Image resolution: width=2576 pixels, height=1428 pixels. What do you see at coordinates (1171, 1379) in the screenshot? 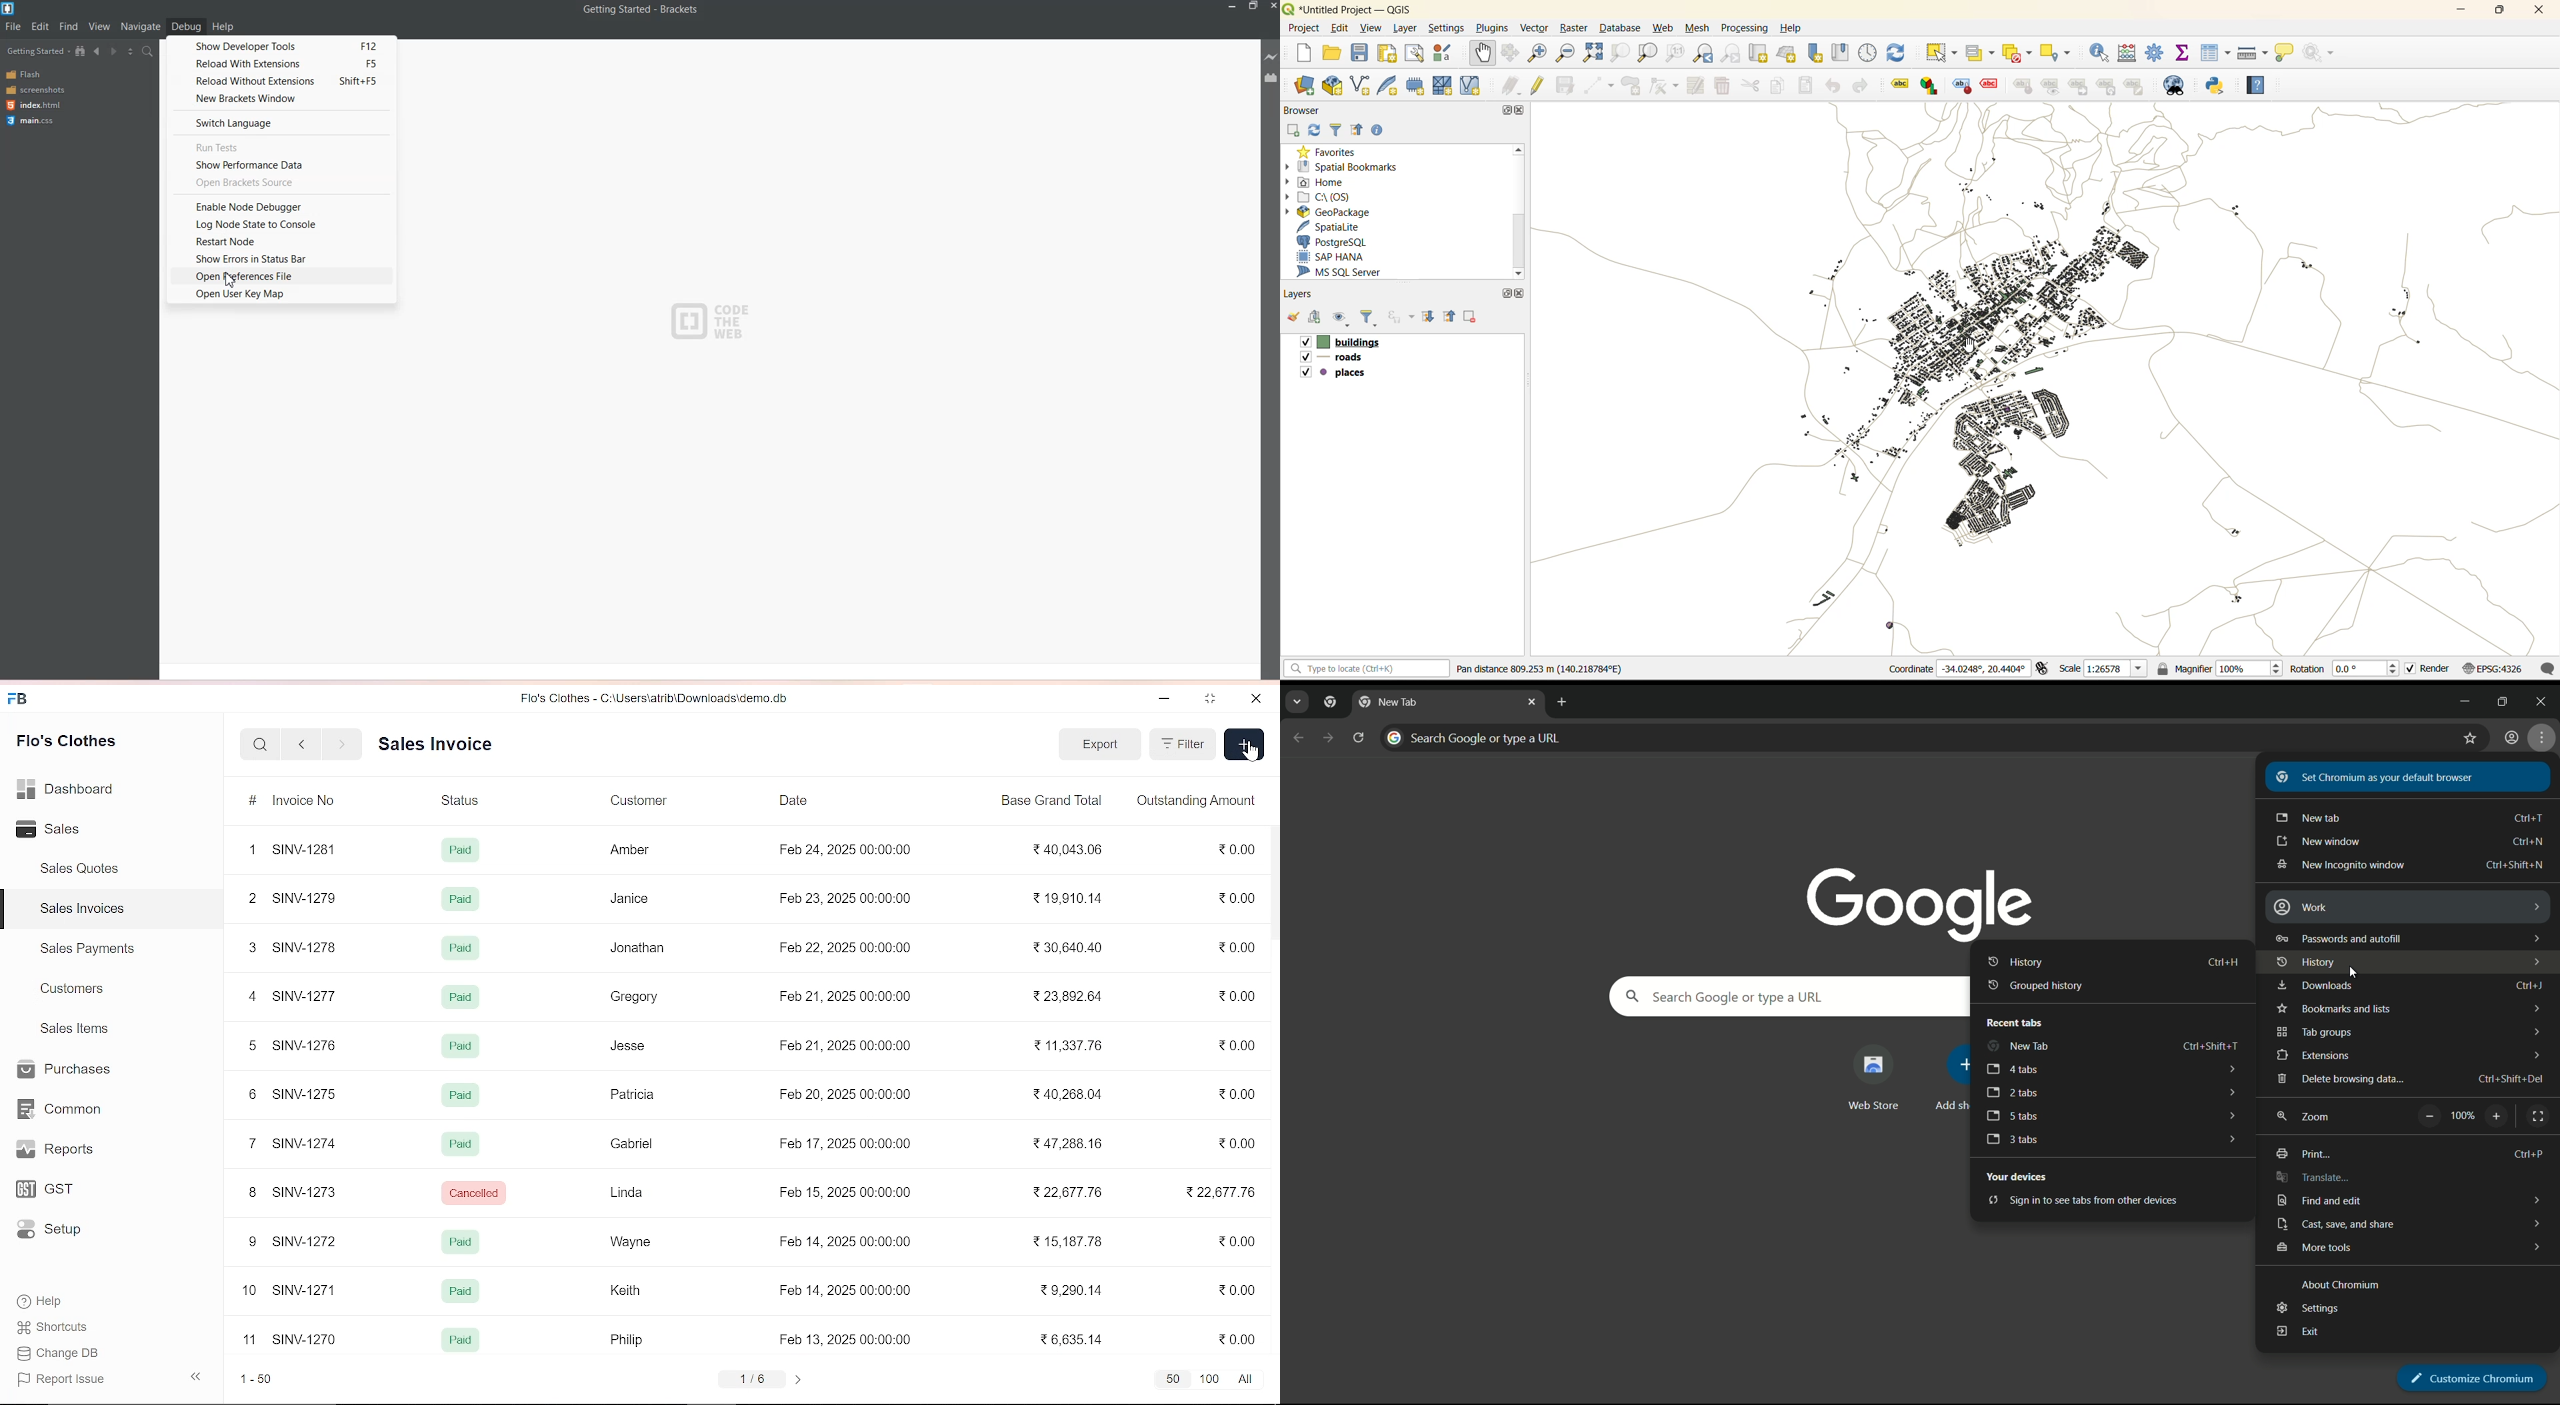
I see `50` at bounding box center [1171, 1379].